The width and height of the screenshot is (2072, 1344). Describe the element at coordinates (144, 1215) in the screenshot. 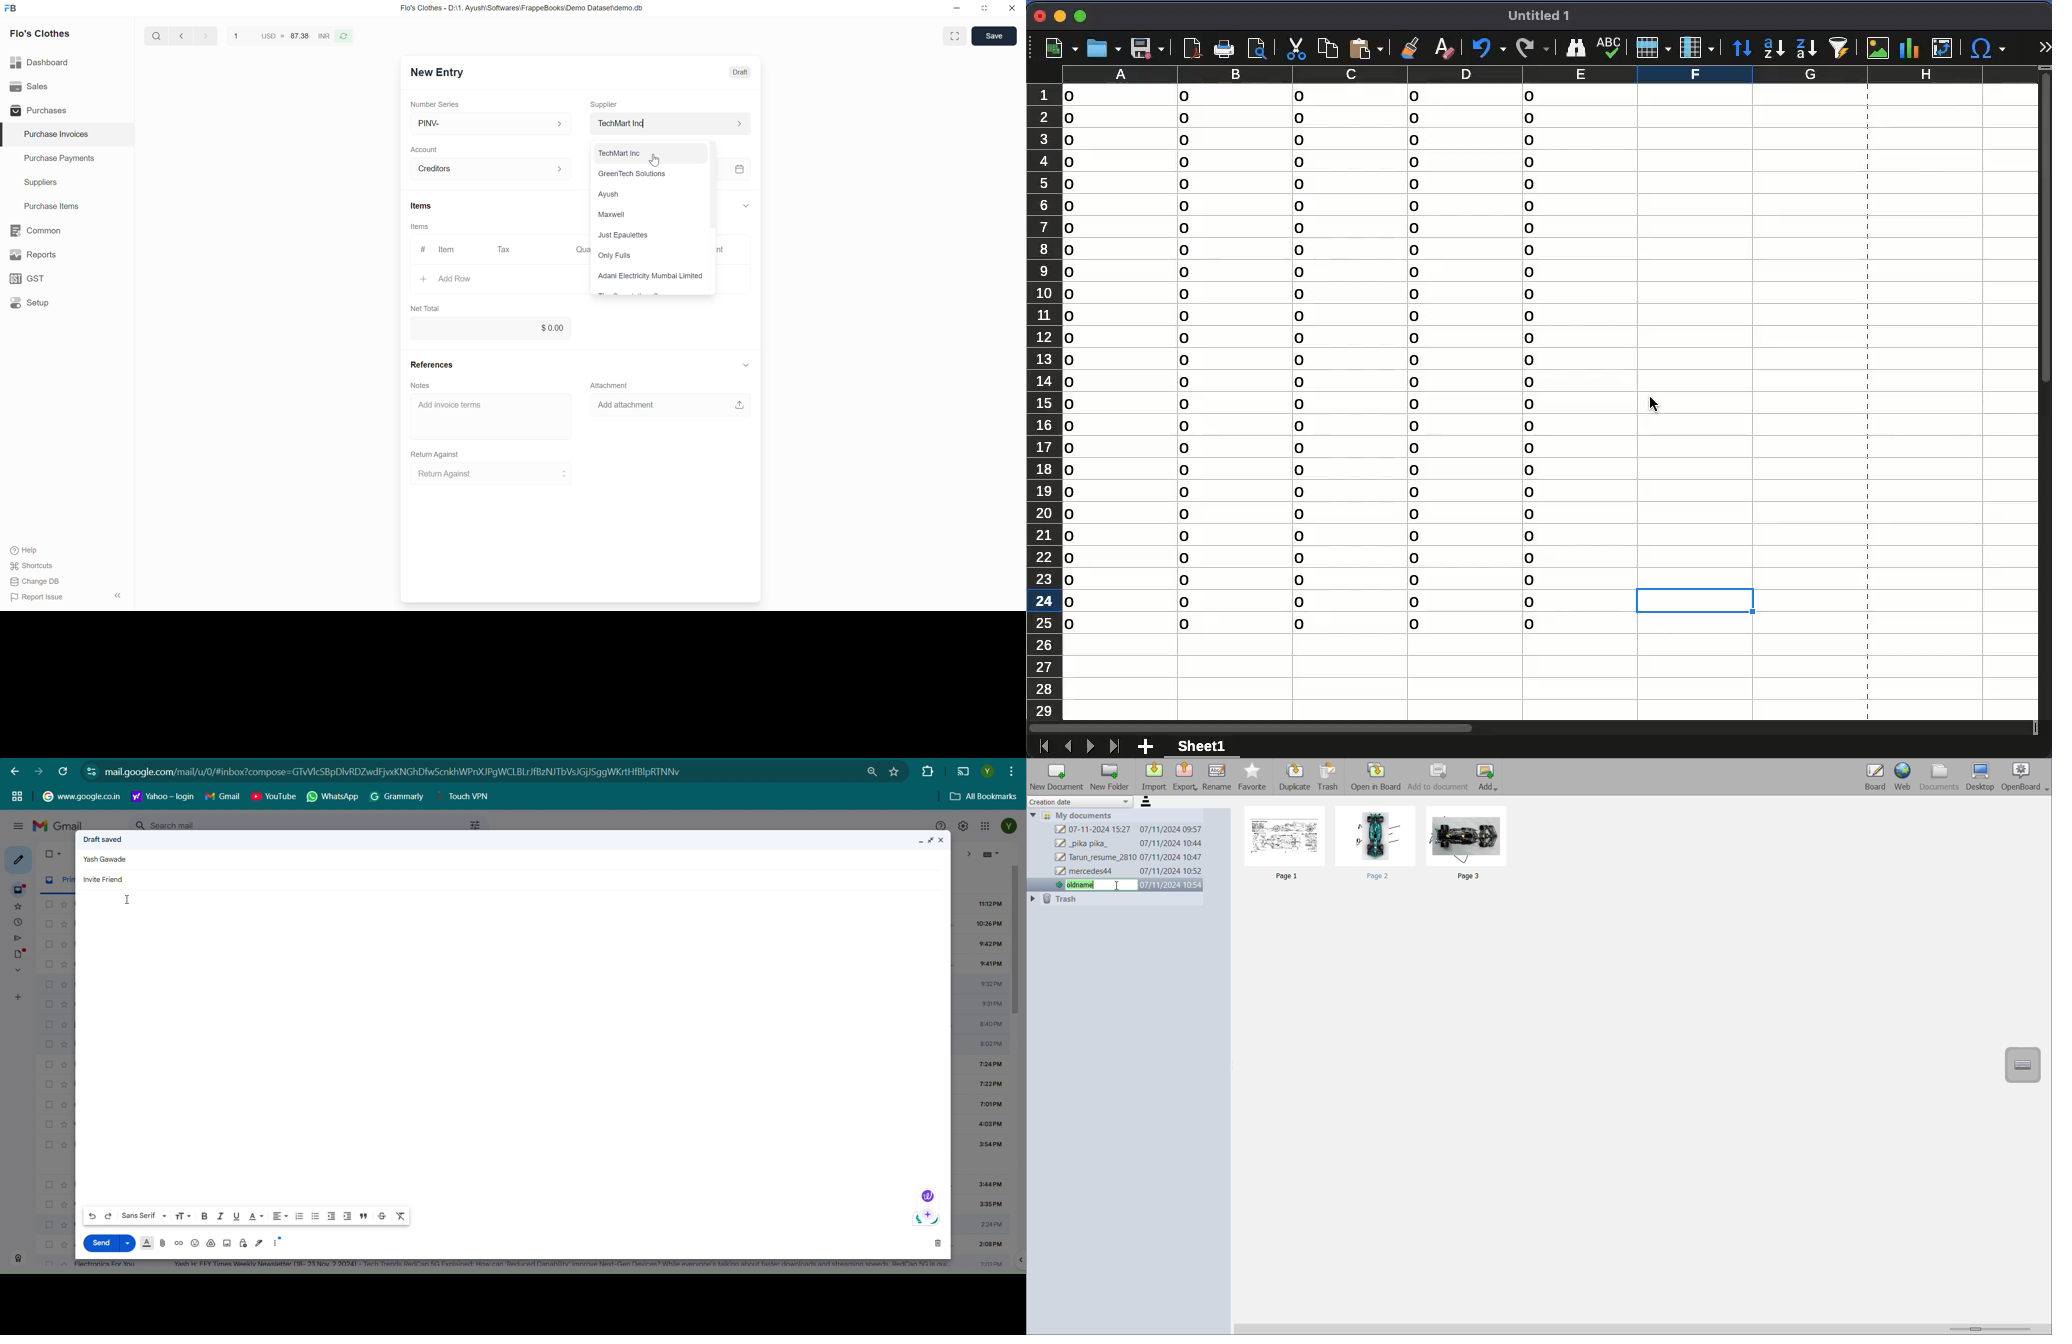

I see `Font ` at that location.